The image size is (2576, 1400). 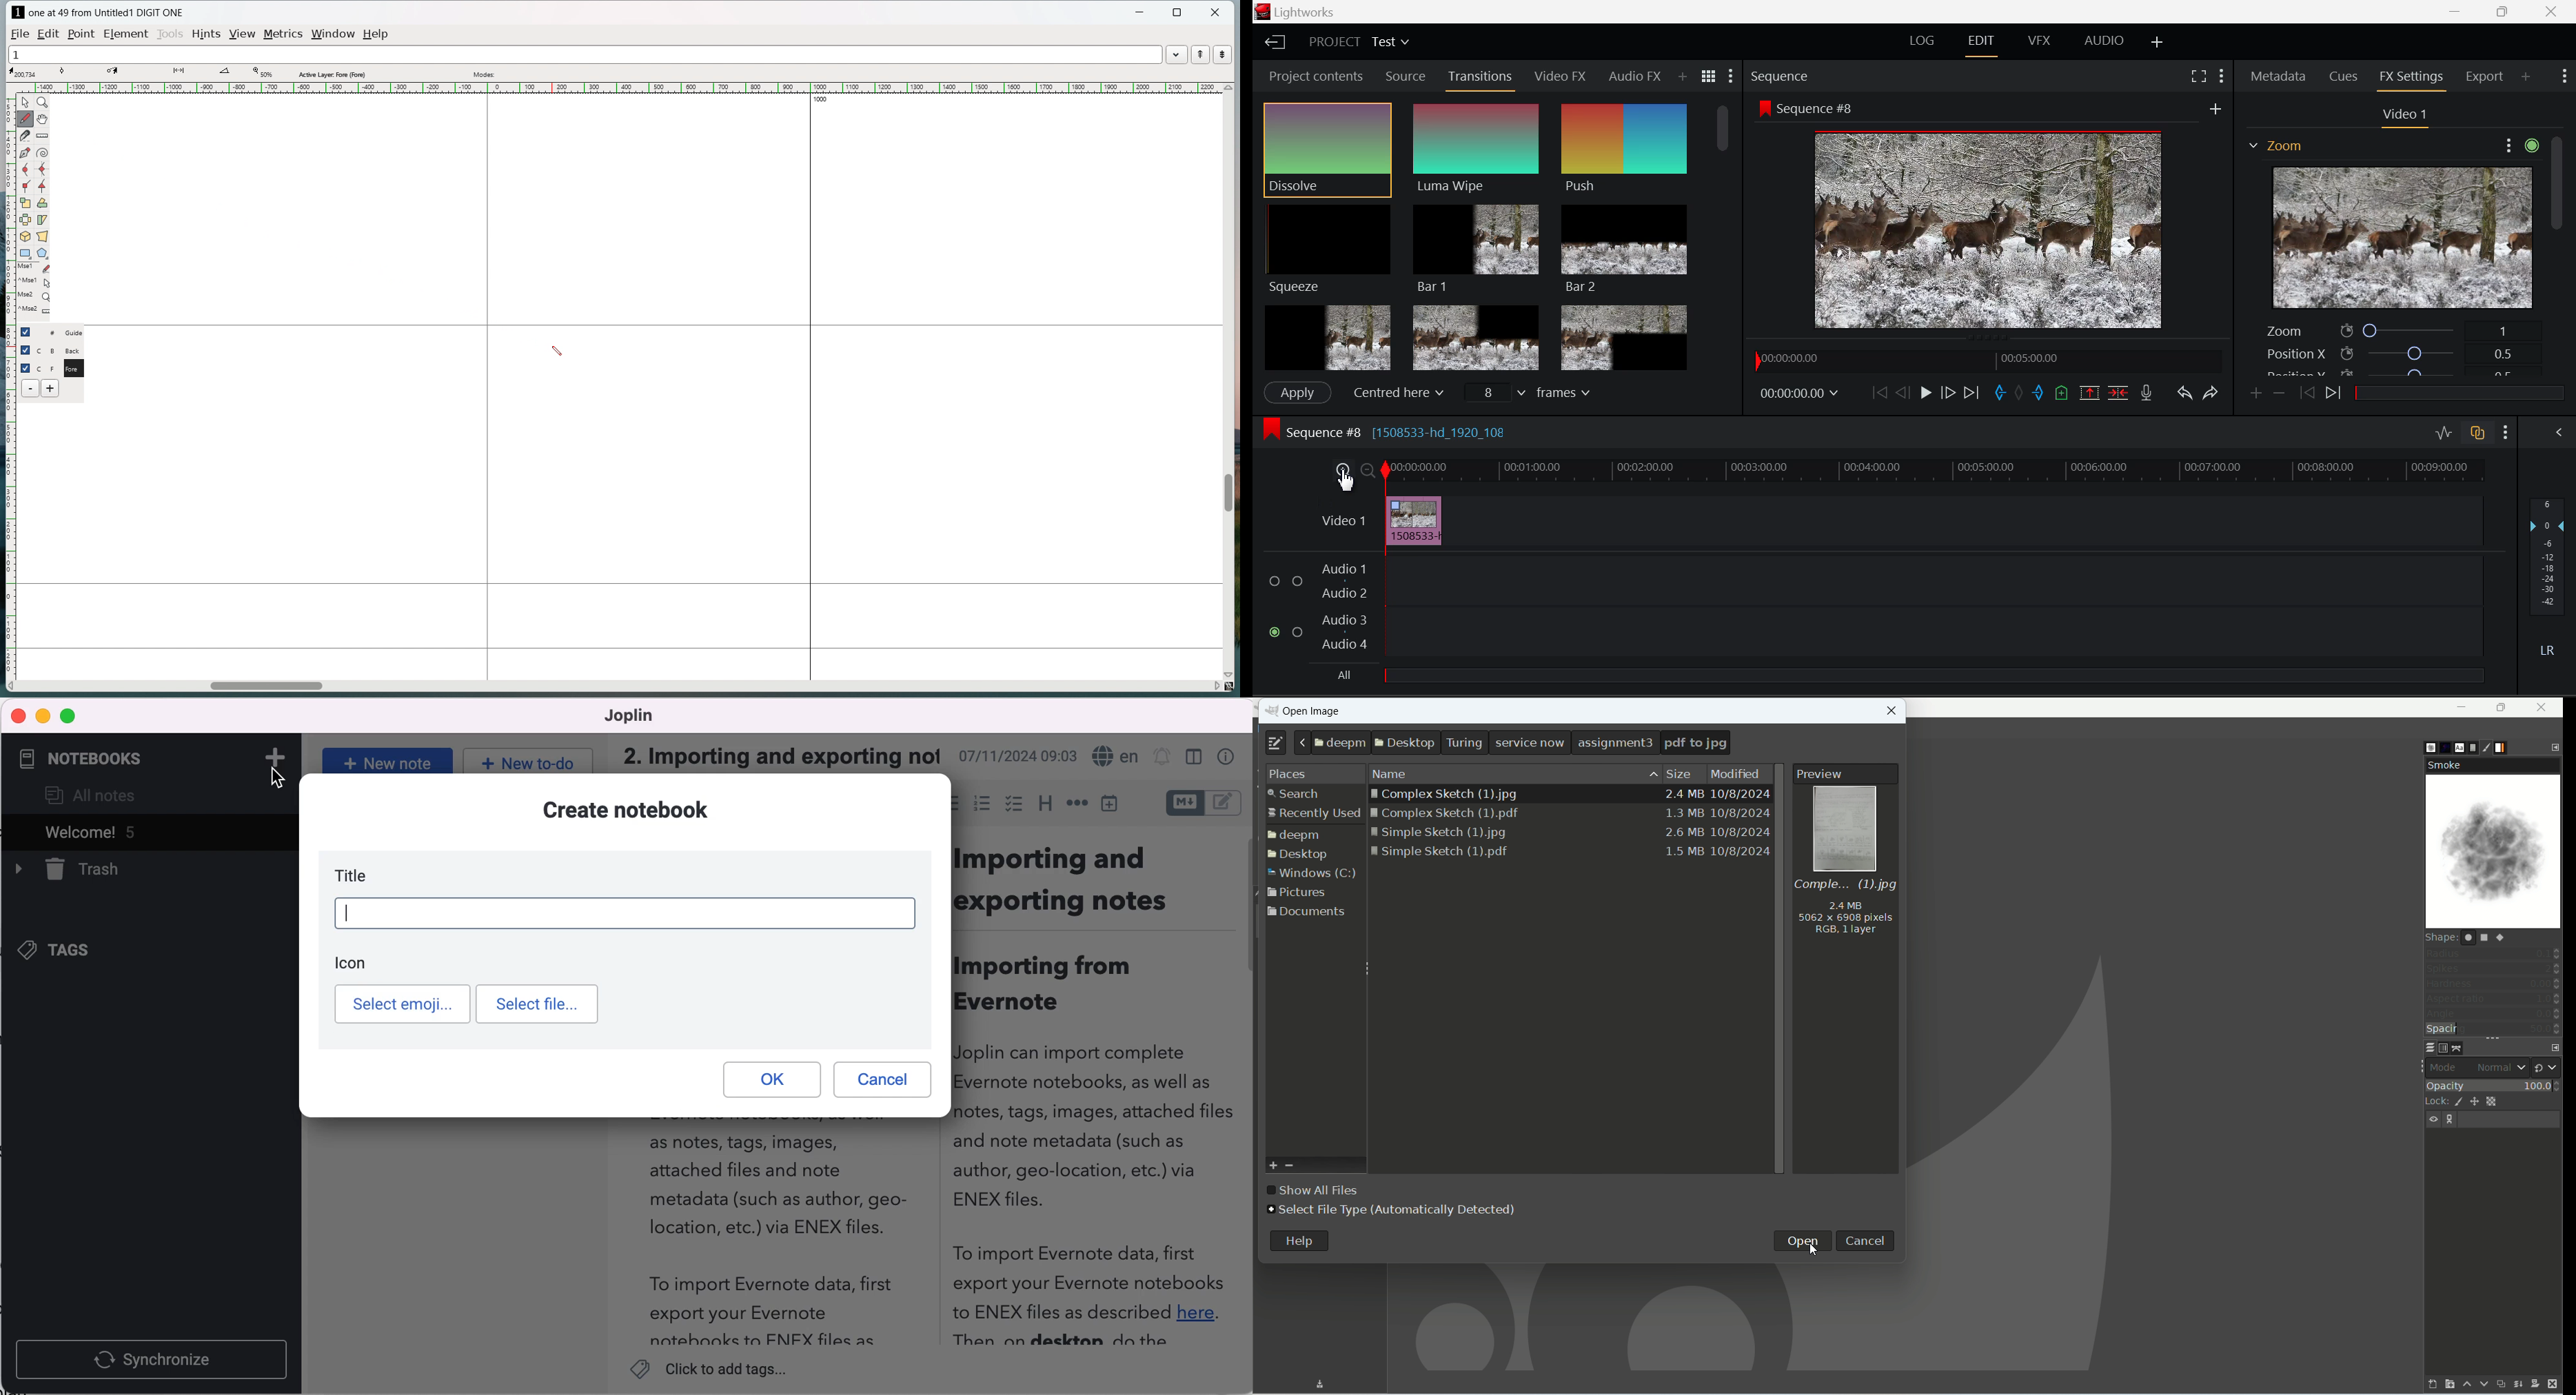 What do you see at coordinates (1326, 339) in the screenshot?
I see `Box 1` at bounding box center [1326, 339].